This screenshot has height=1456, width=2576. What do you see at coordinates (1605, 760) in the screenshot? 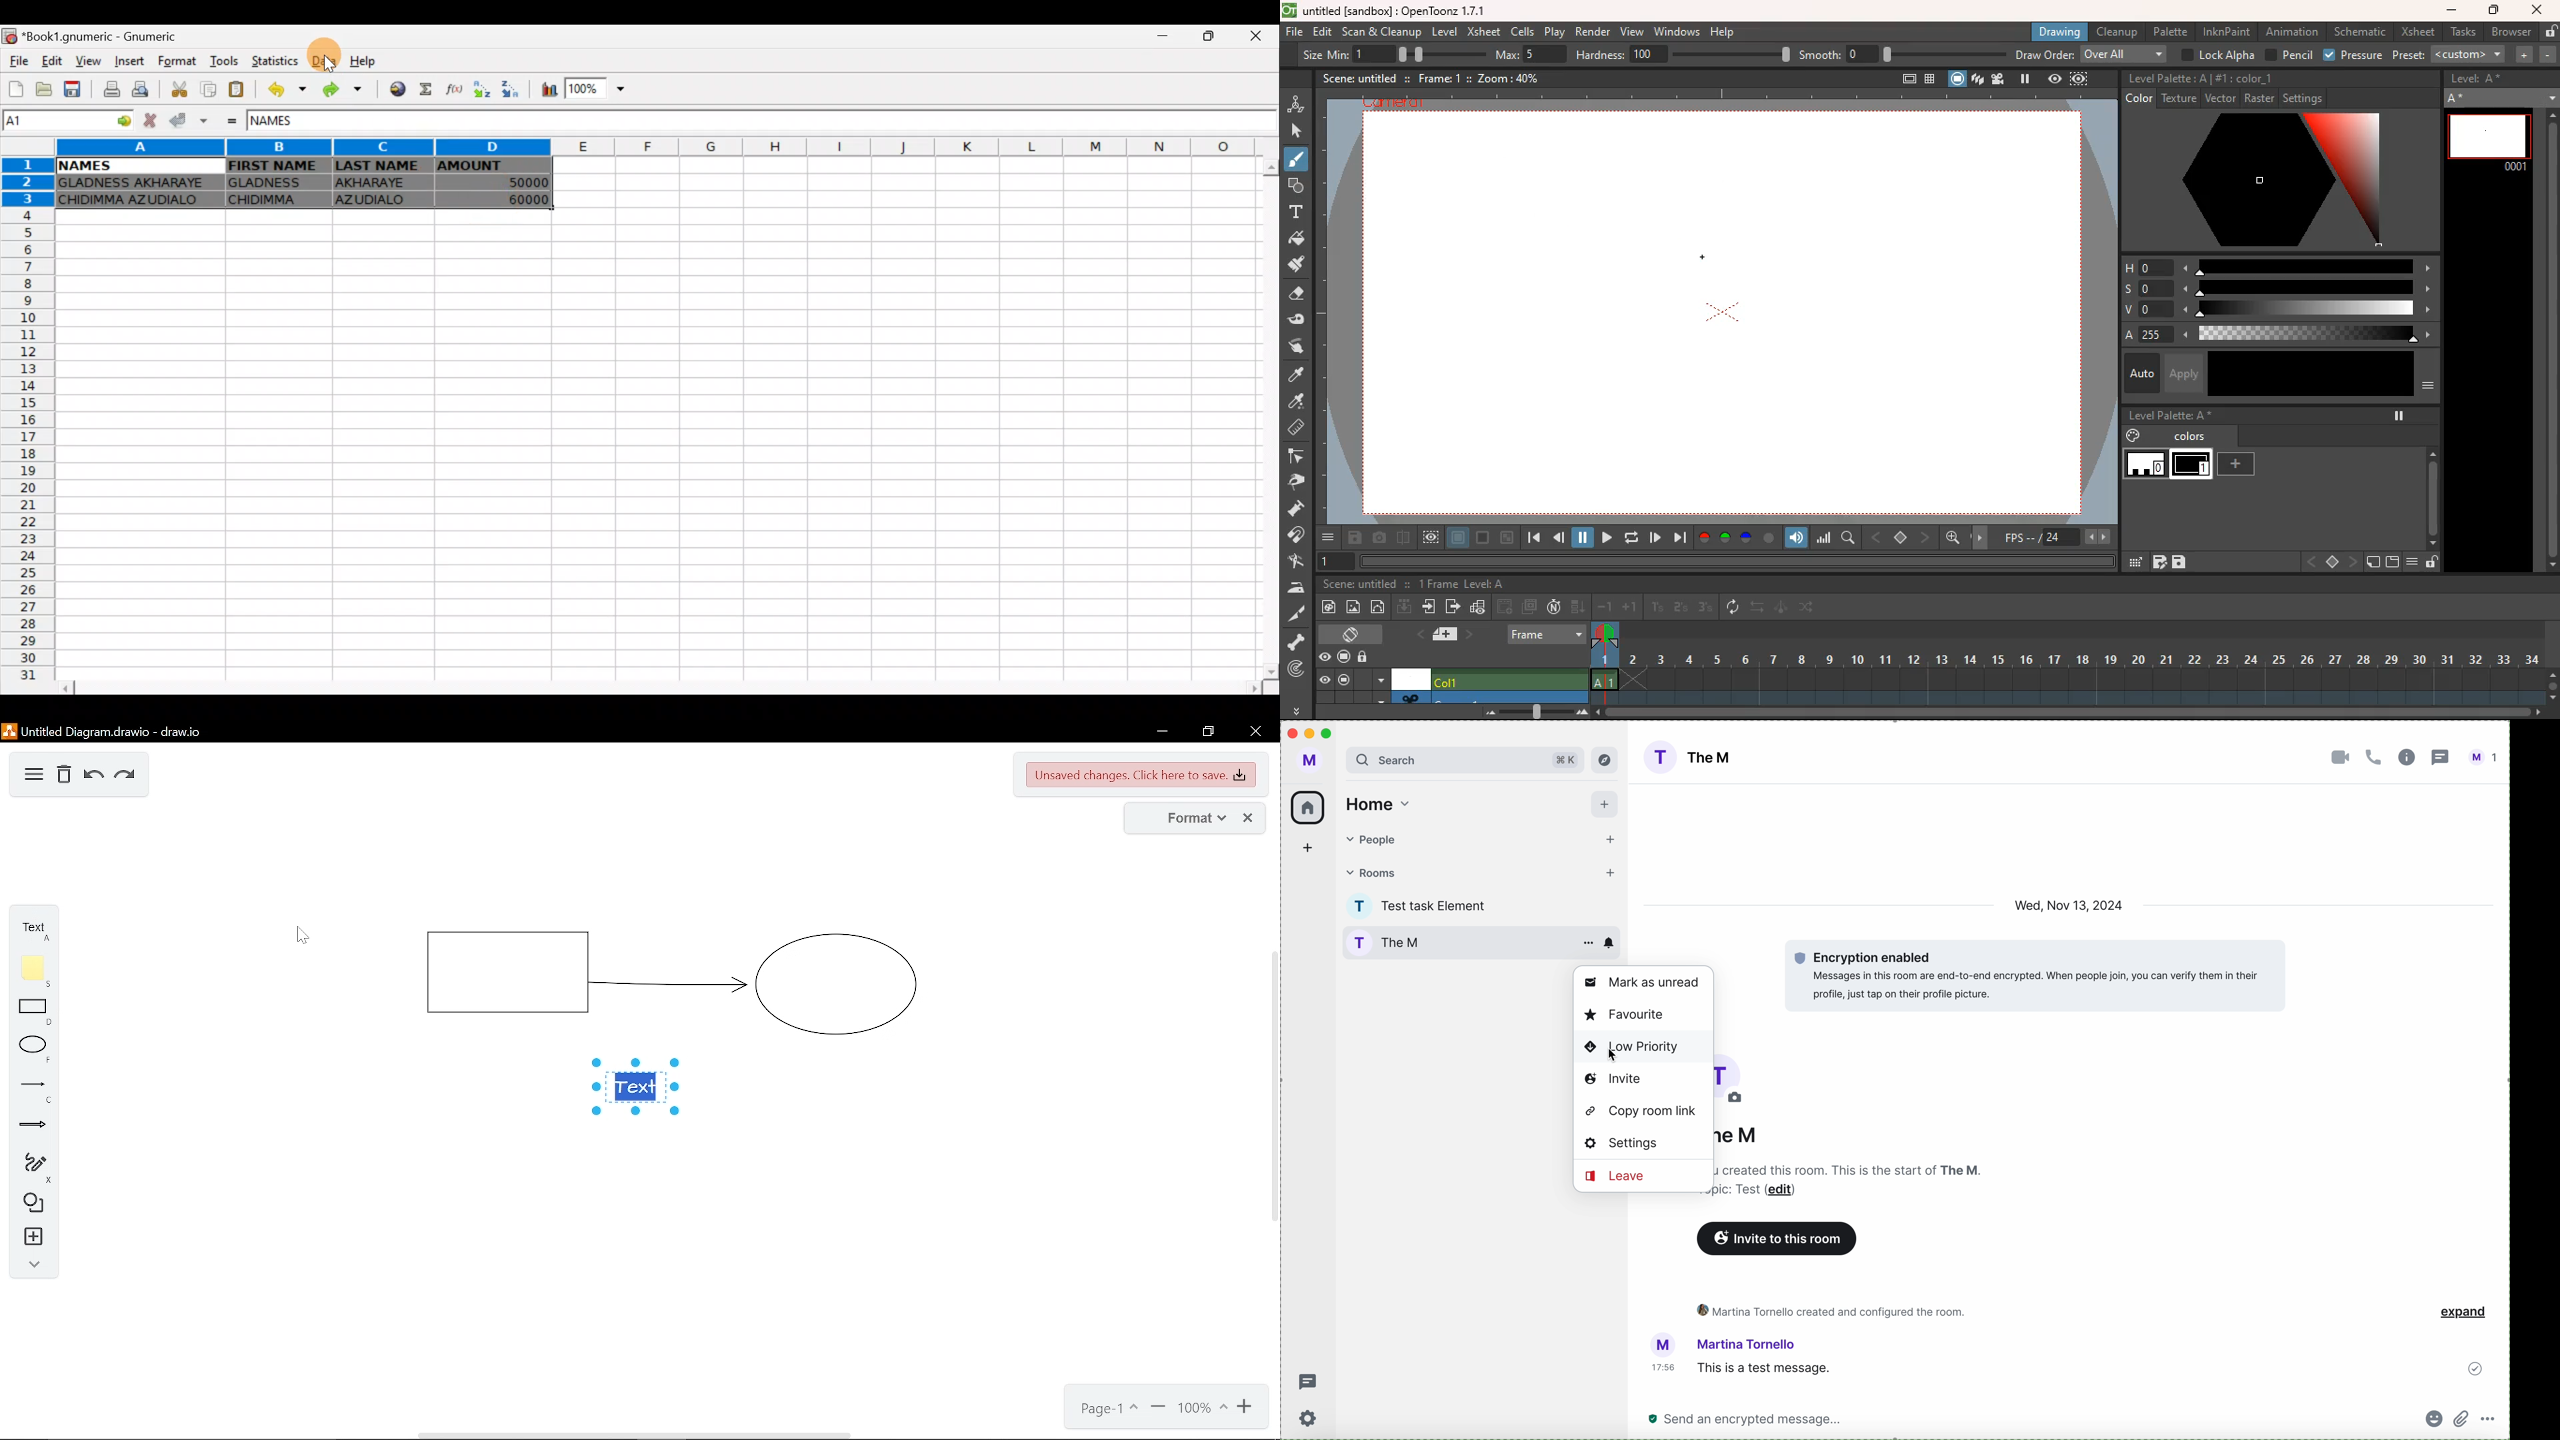
I see `explore` at bounding box center [1605, 760].